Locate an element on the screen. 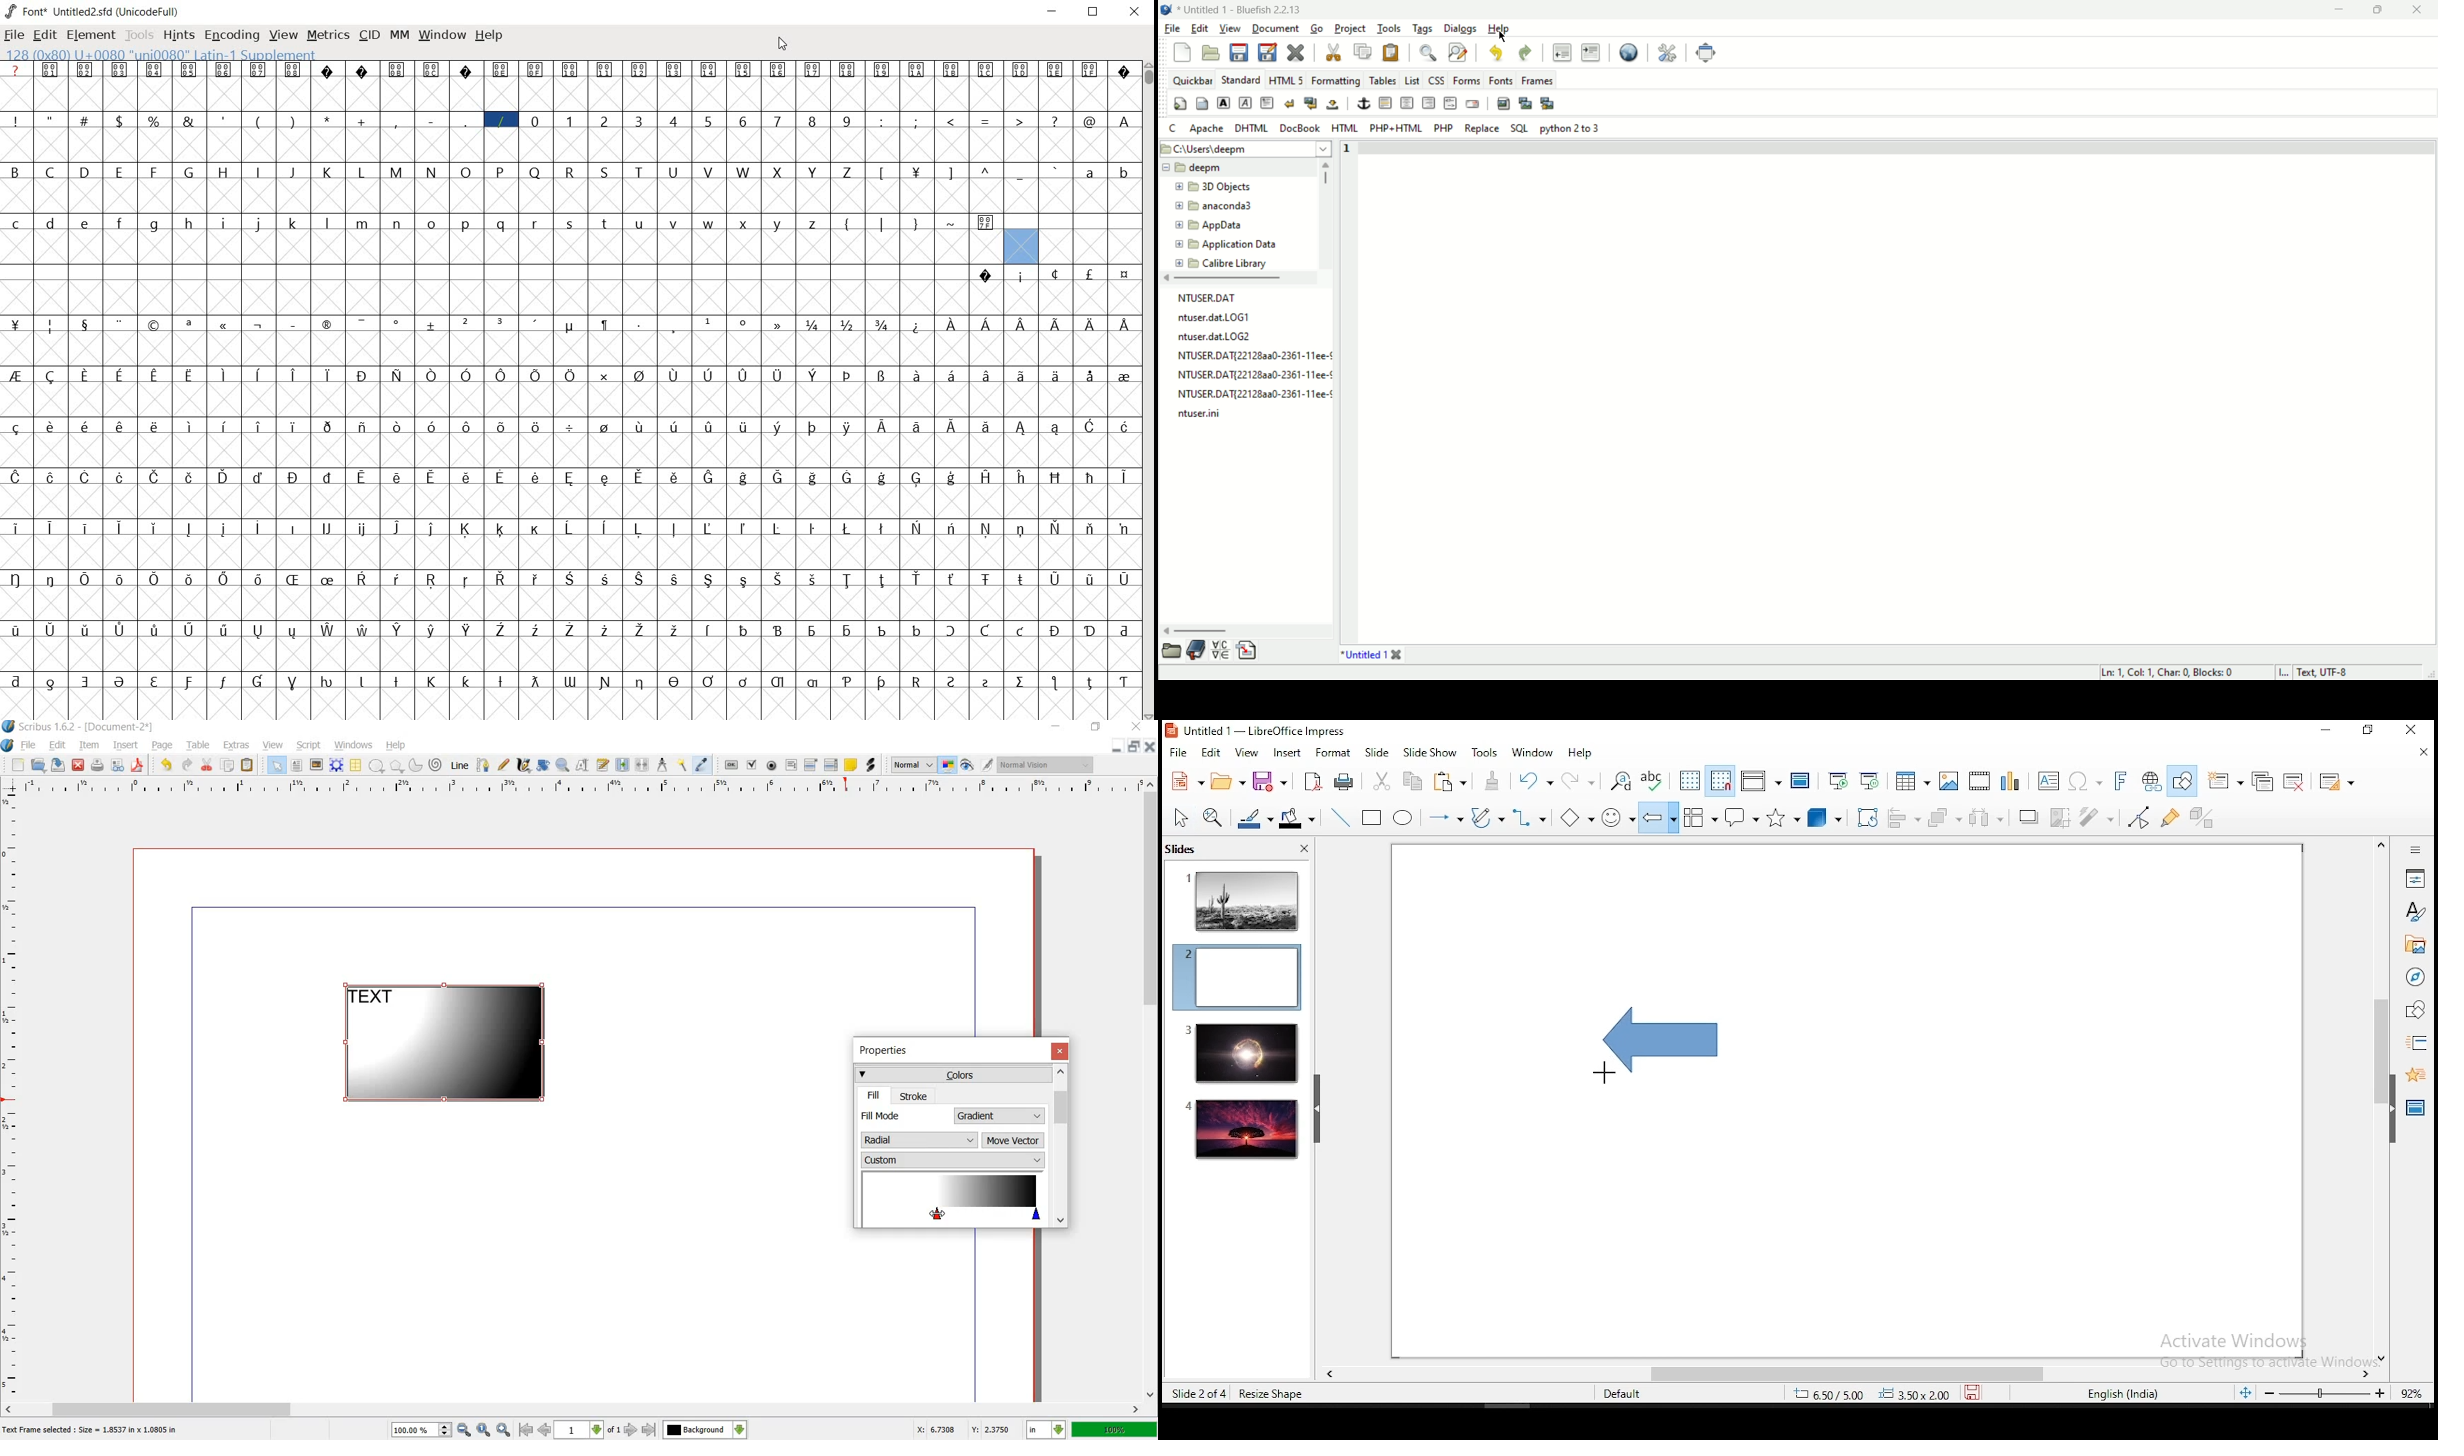 The width and height of the screenshot is (2464, 1456). glyph is located at coordinates (325, 325).